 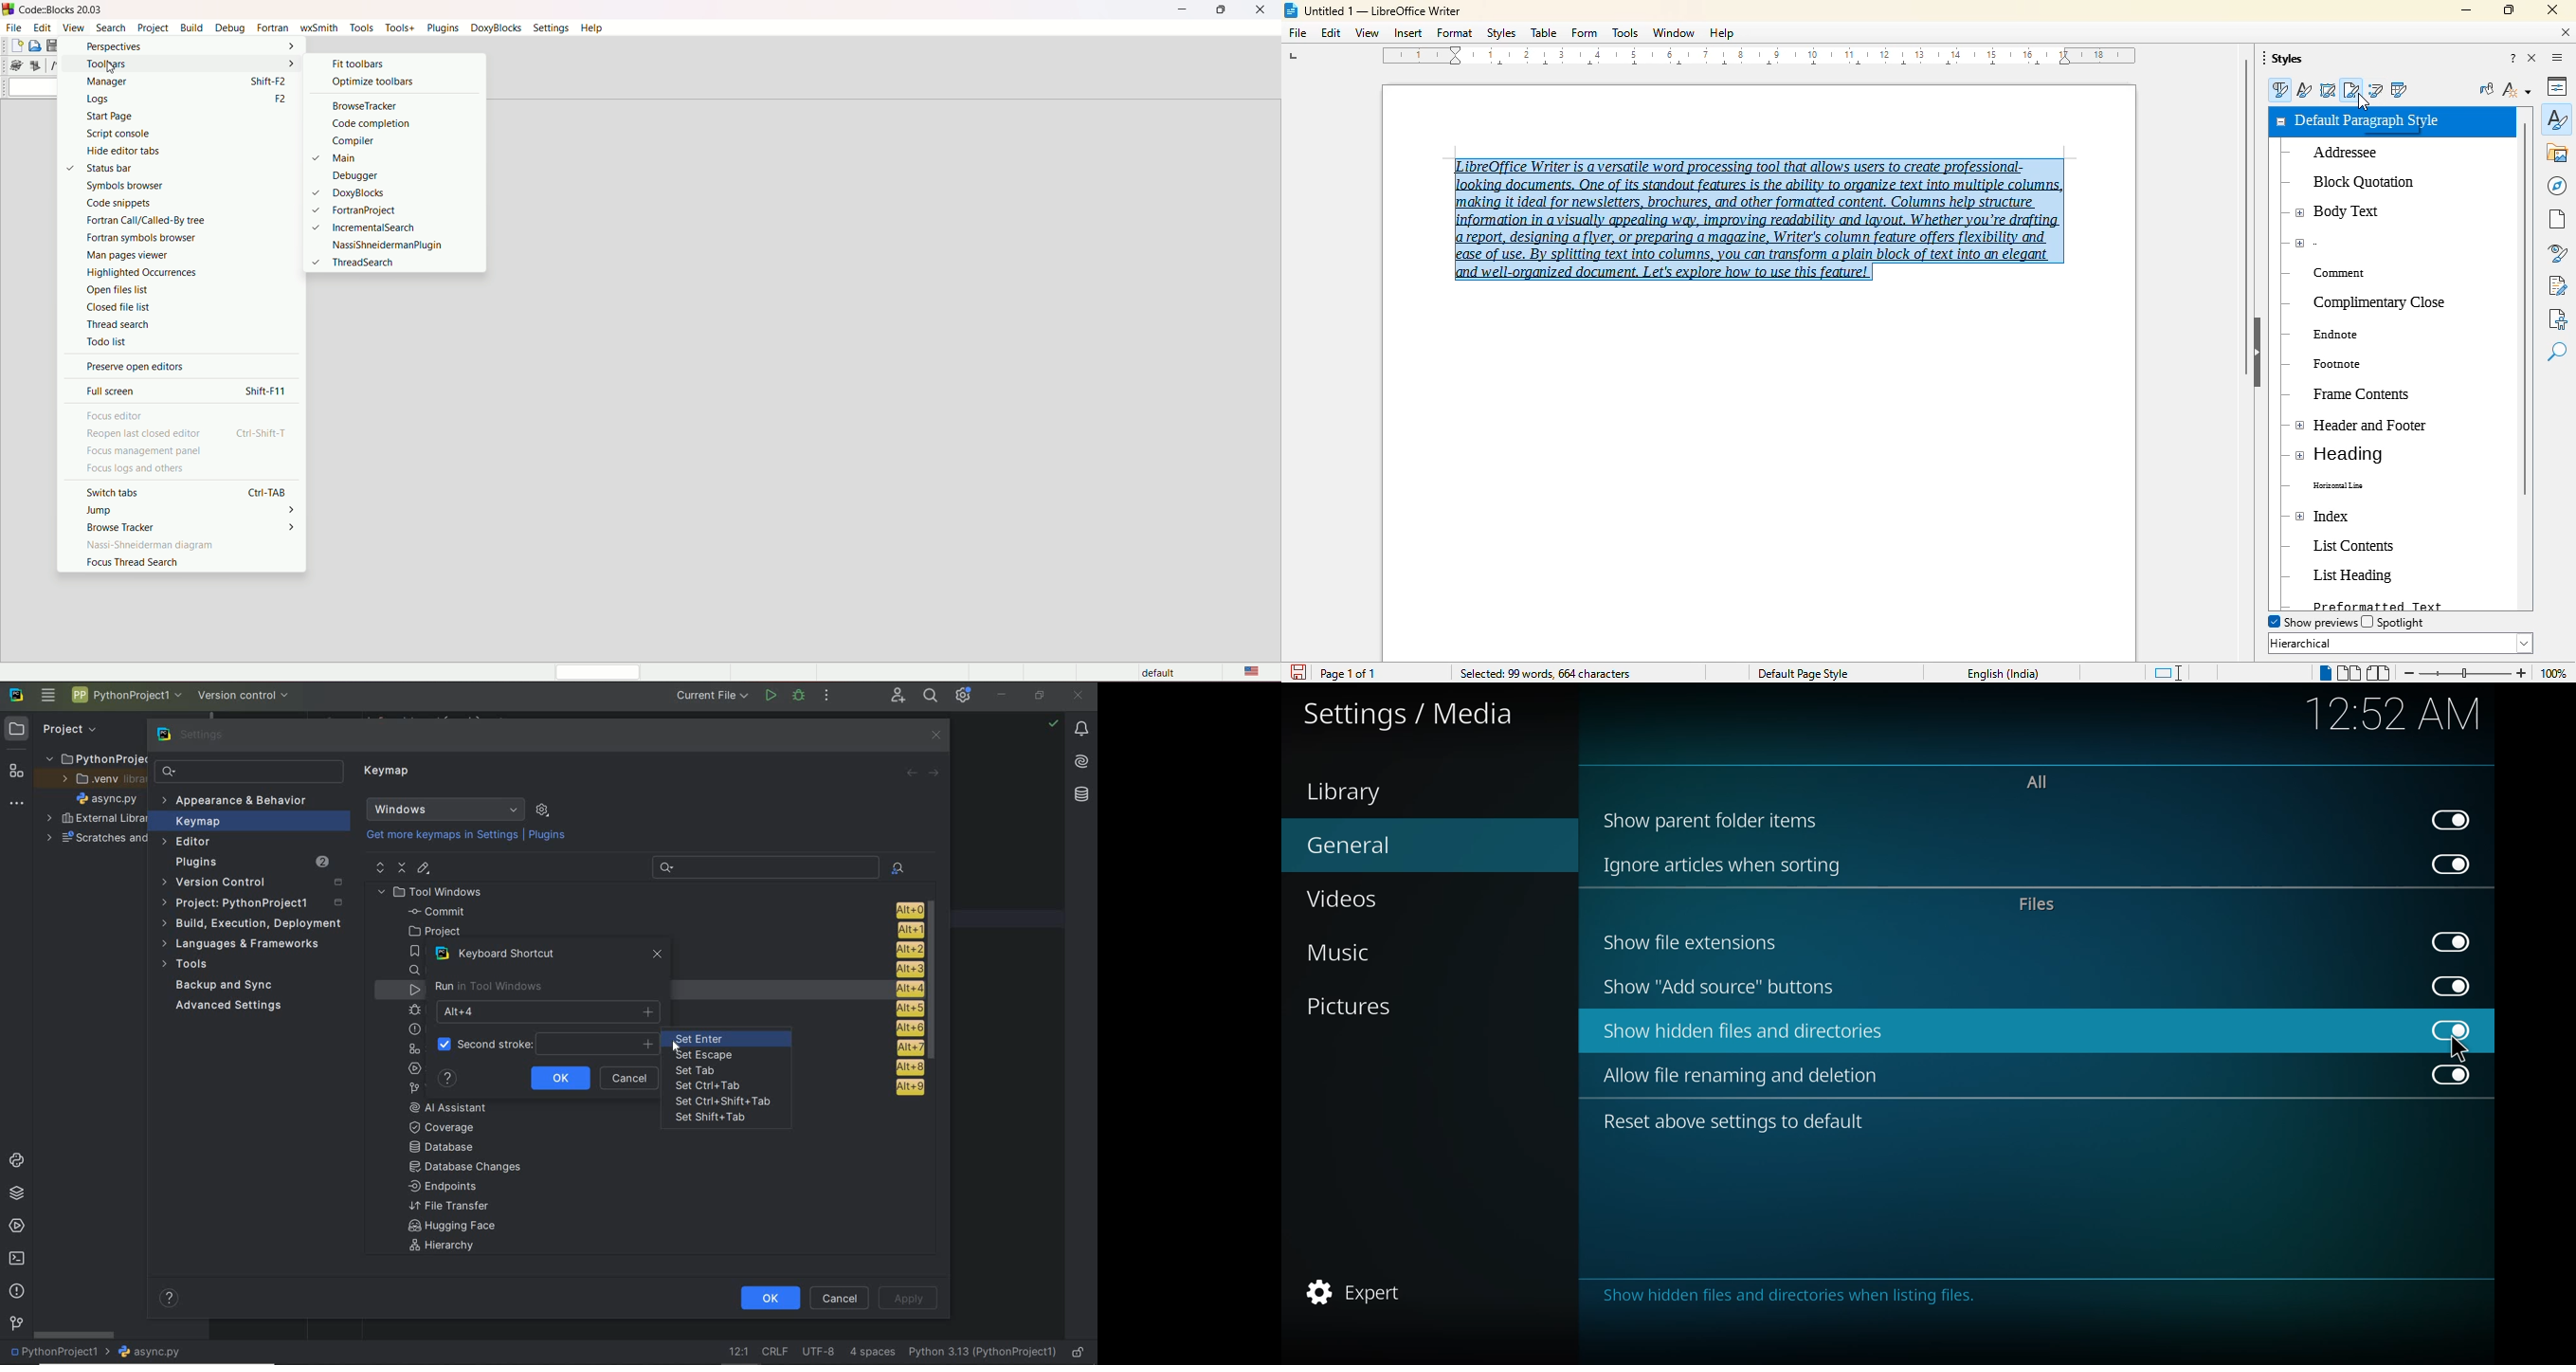 I want to click on enabled, so click(x=2452, y=820).